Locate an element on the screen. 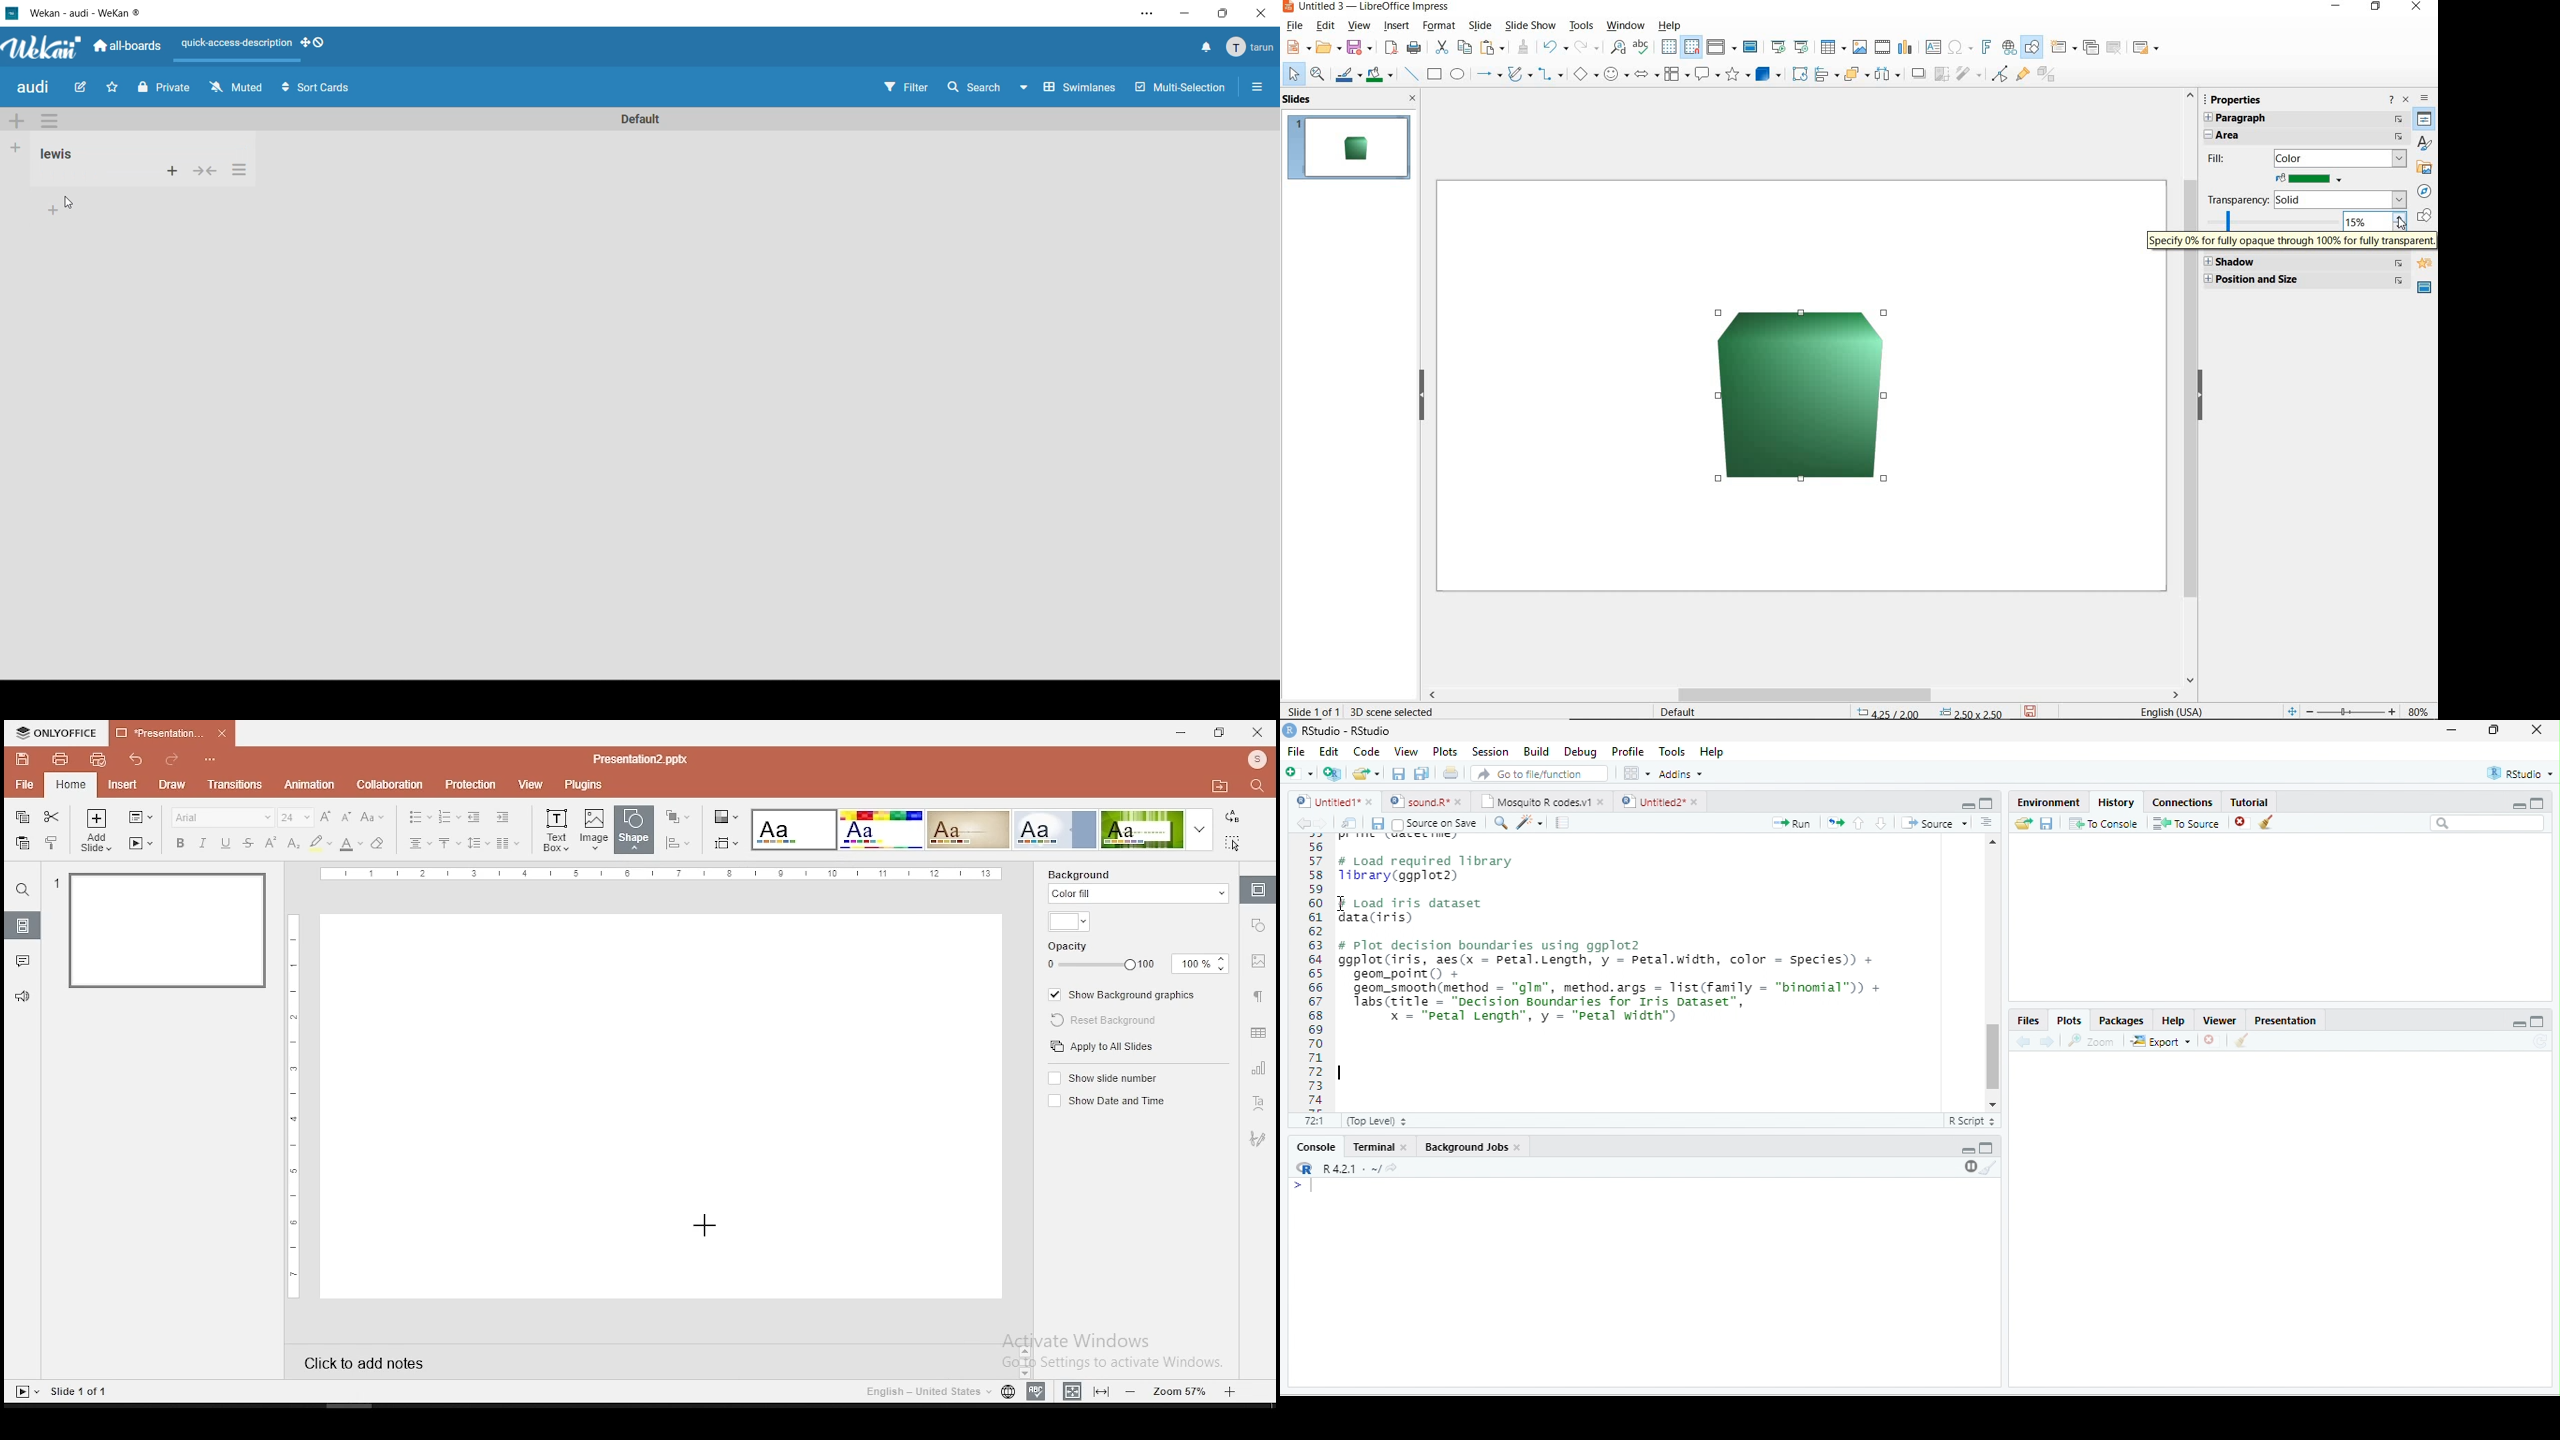 Image resolution: width=2576 pixels, height=1456 pixels. italics is located at coordinates (202, 843).